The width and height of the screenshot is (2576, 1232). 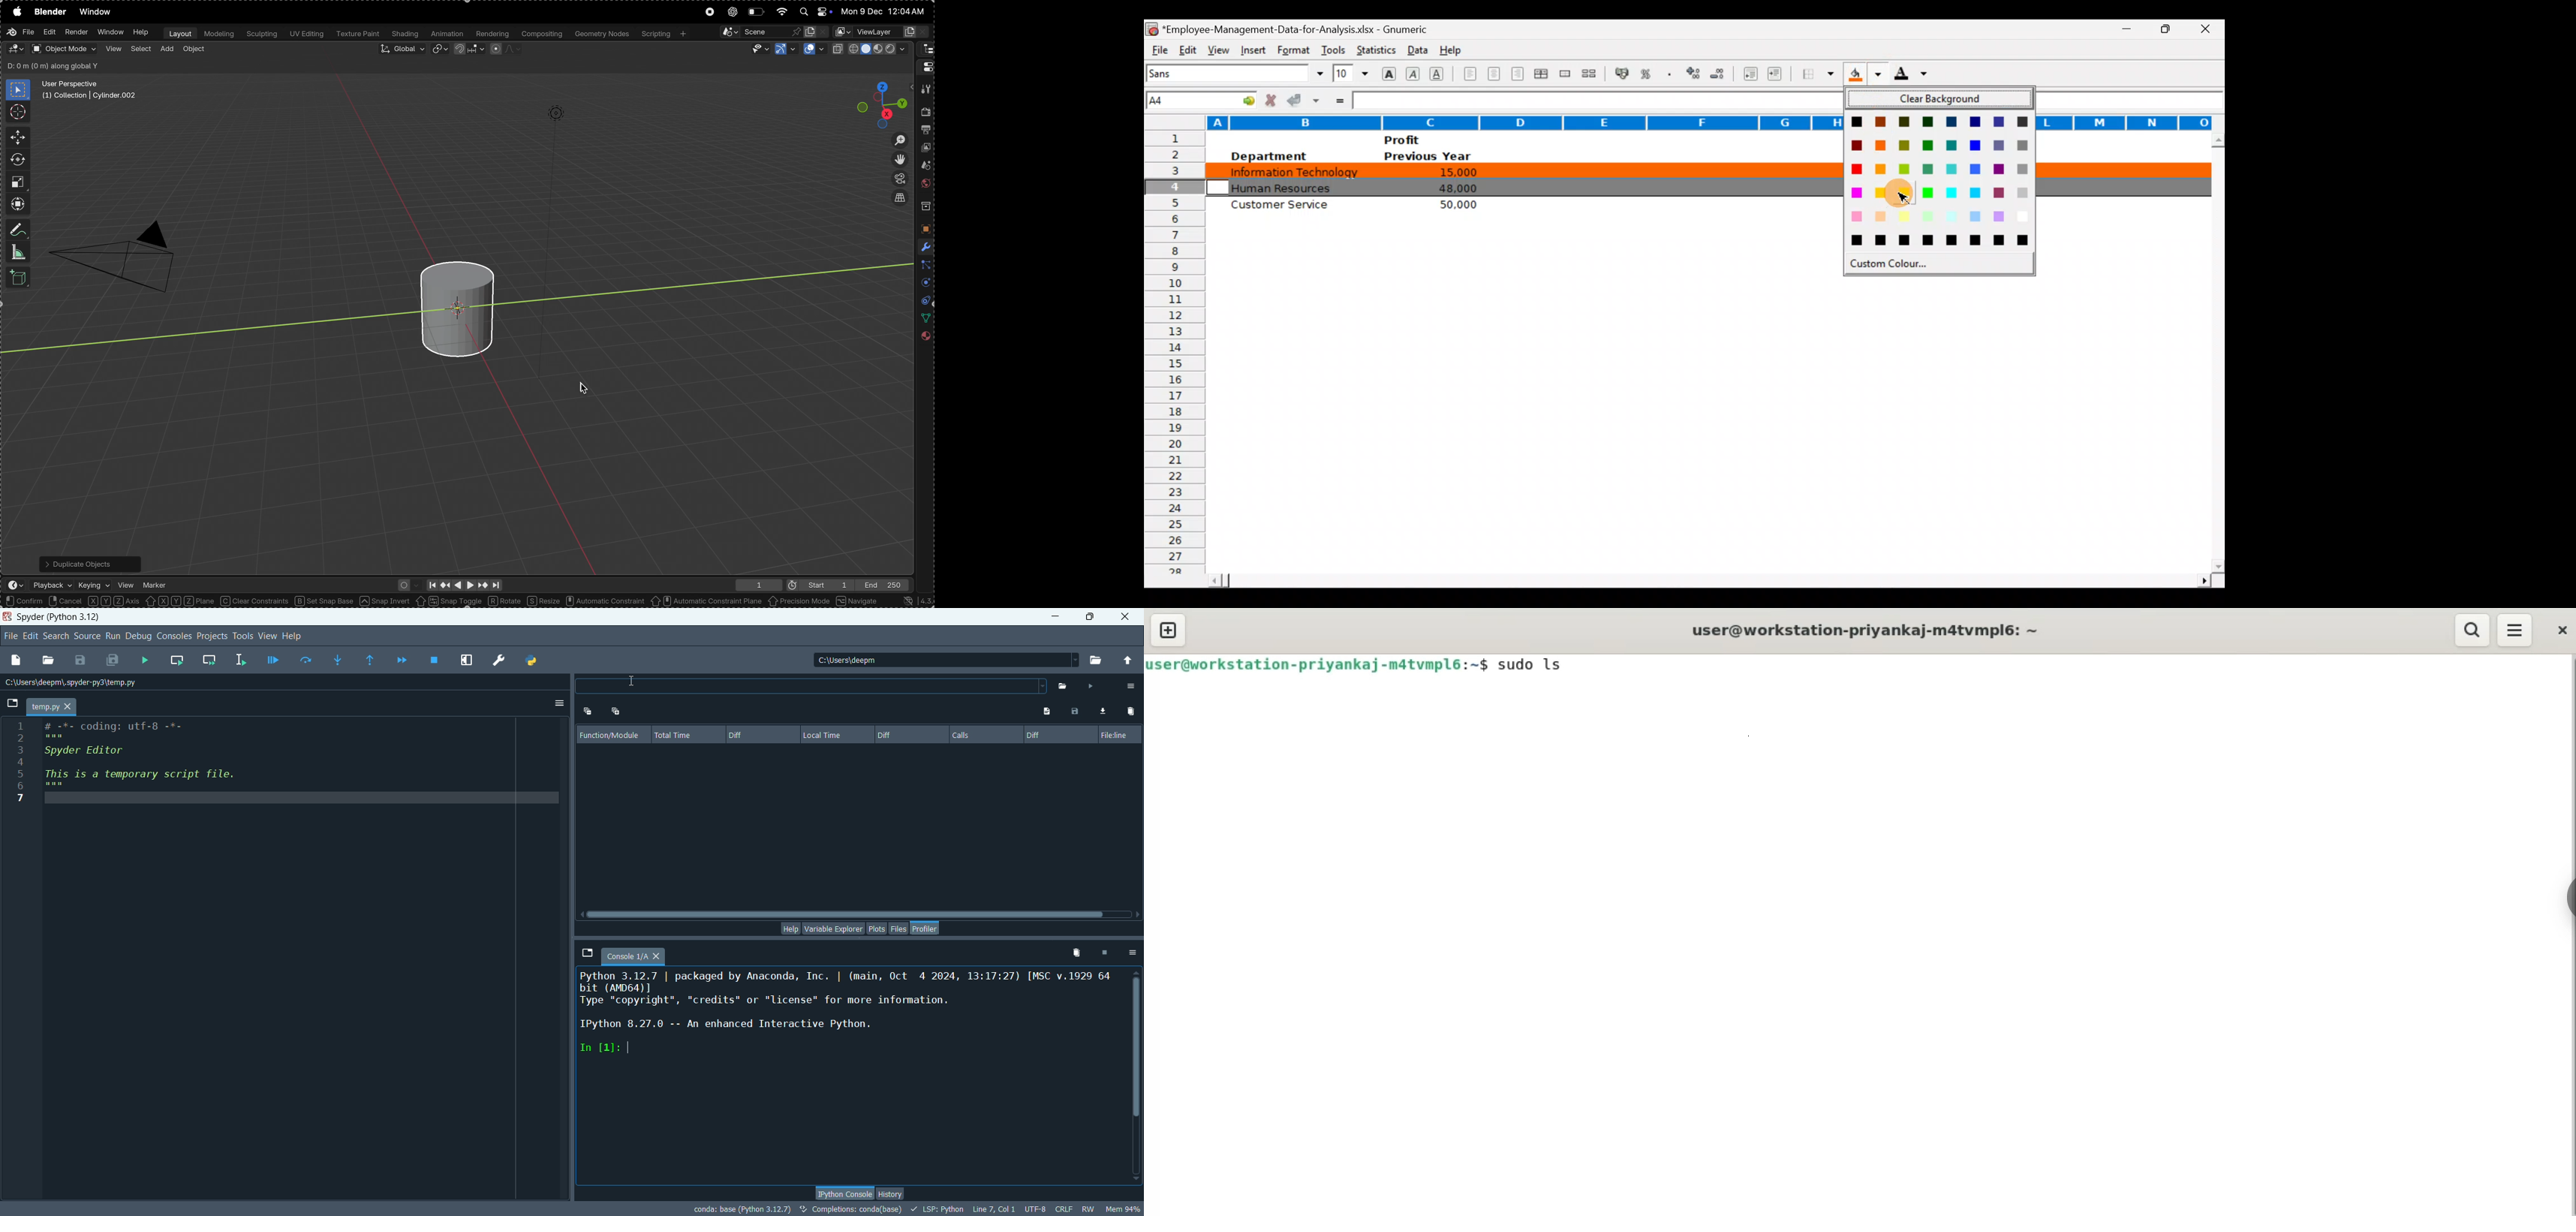 What do you see at coordinates (1074, 711) in the screenshot?
I see `save` at bounding box center [1074, 711].